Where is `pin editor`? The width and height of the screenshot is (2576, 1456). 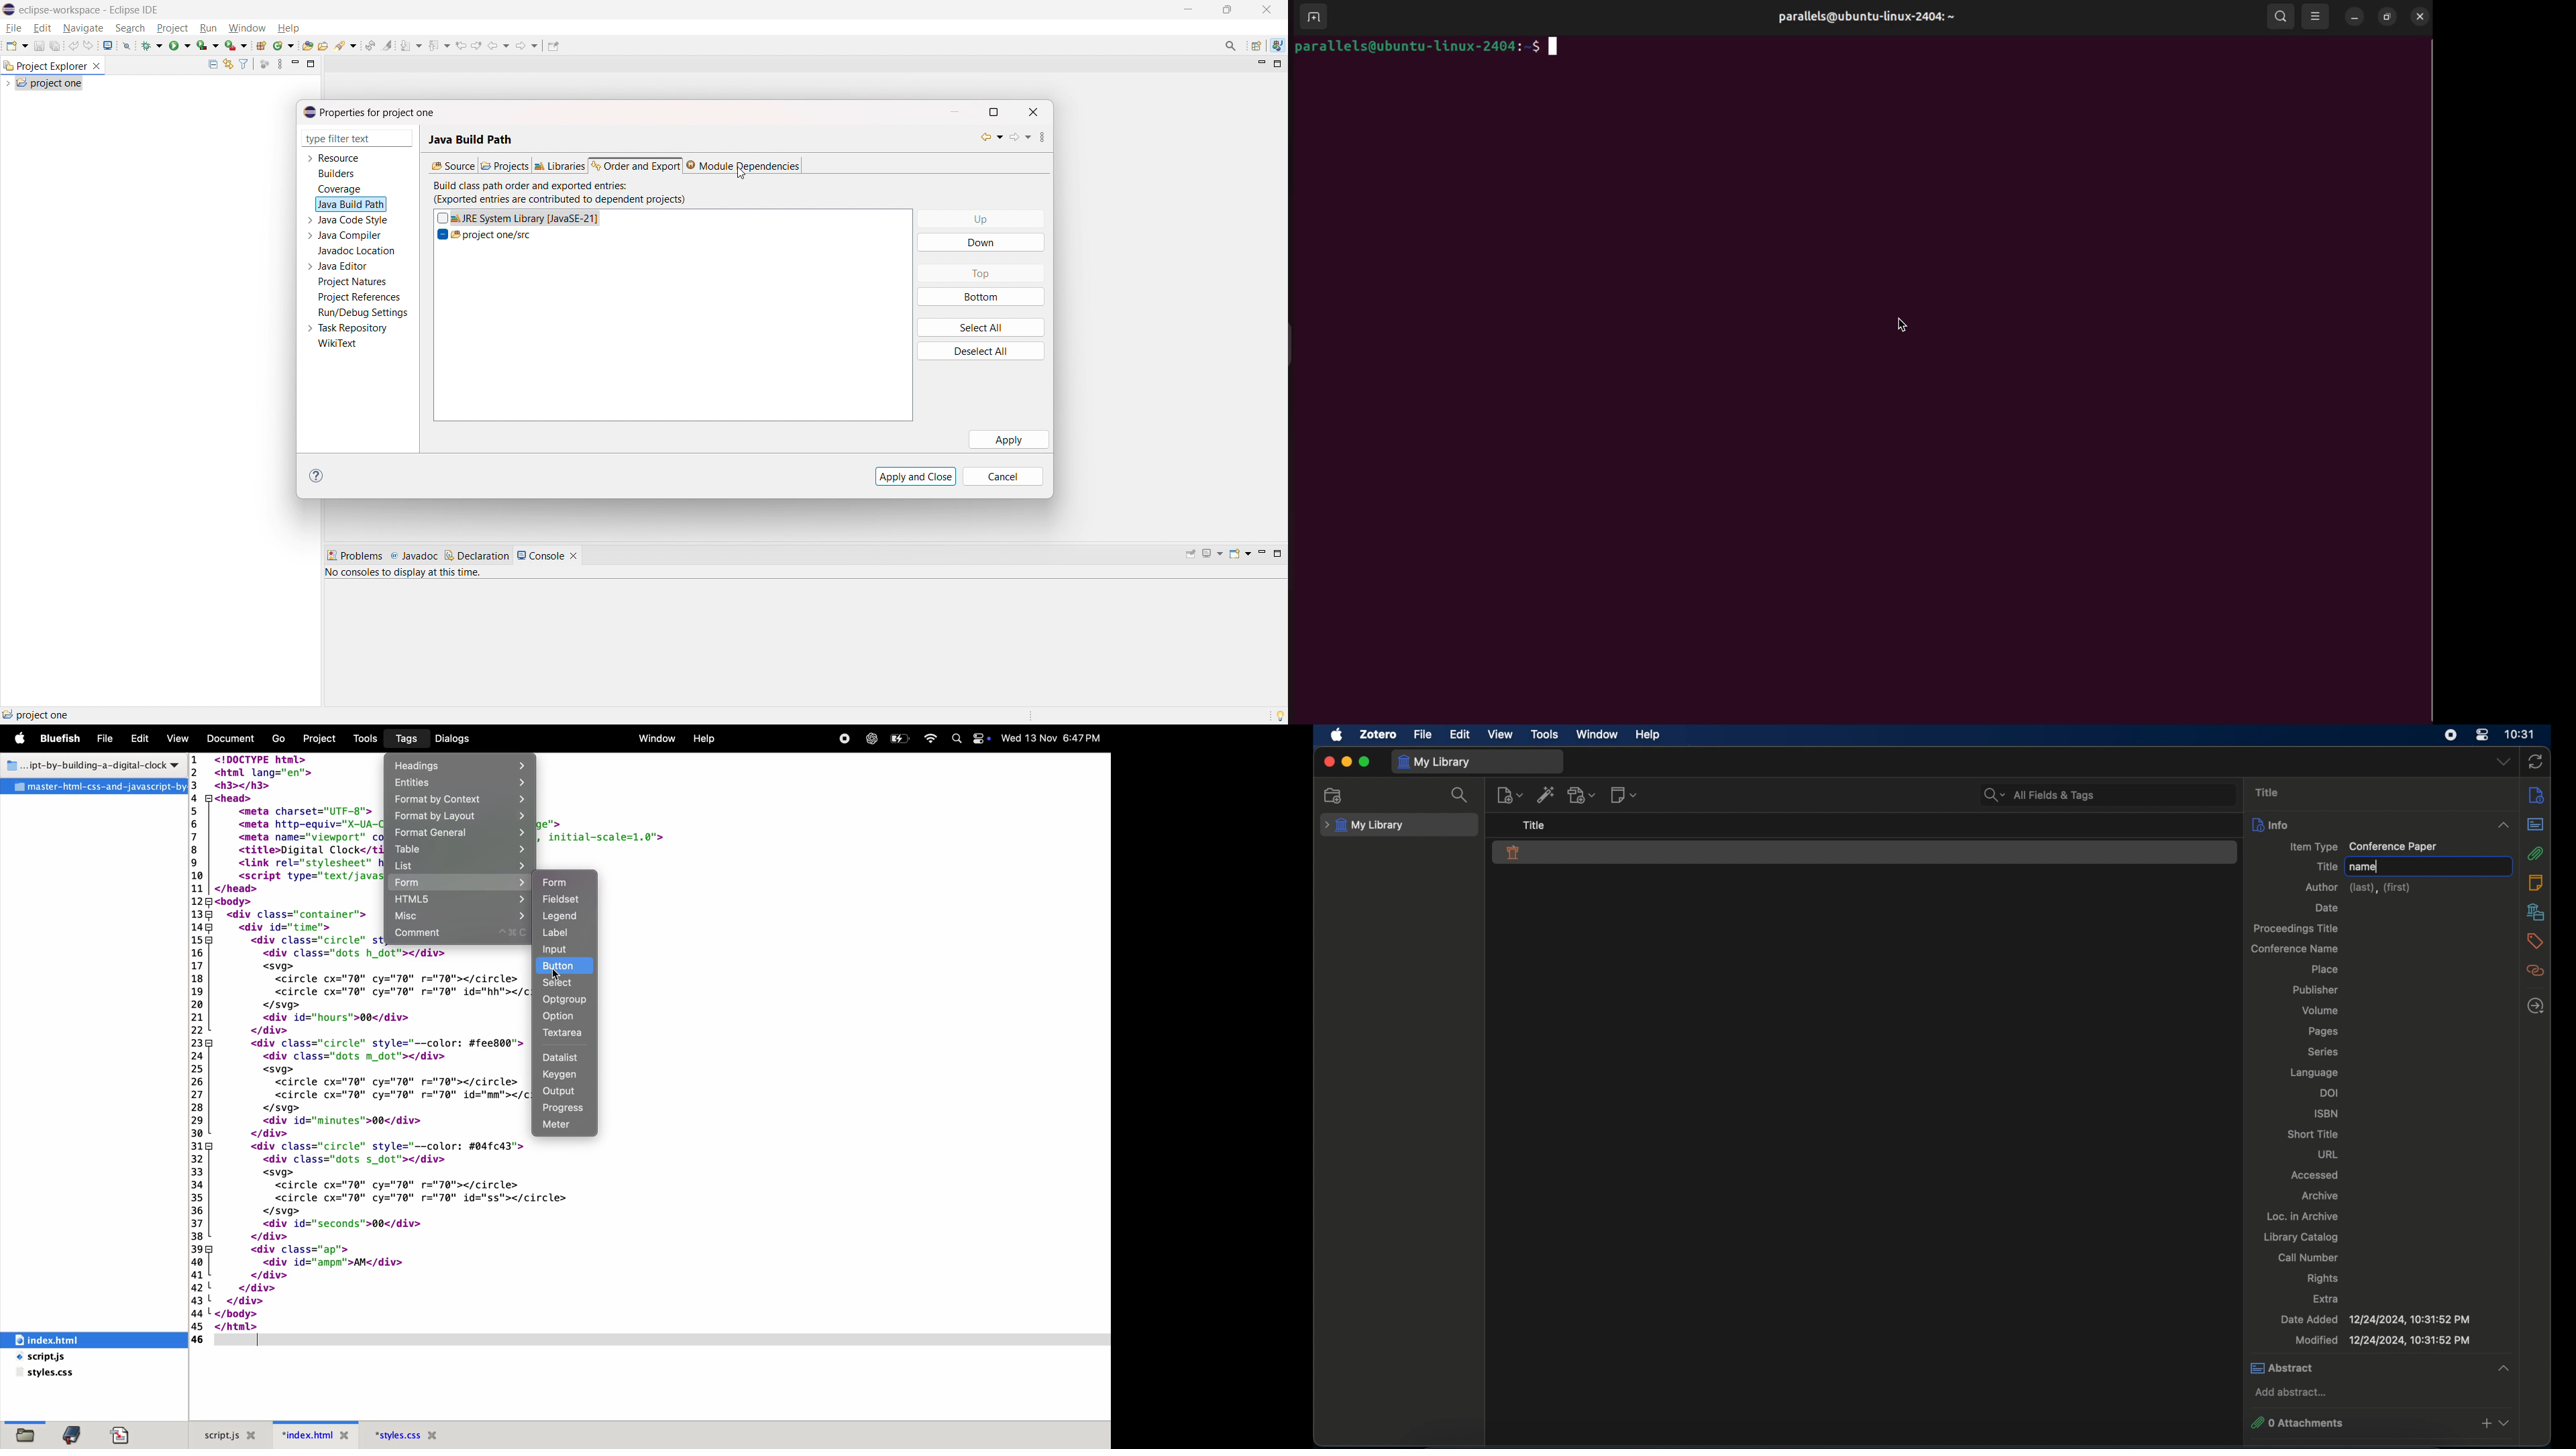
pin editor is located at coordinates (553, 46).